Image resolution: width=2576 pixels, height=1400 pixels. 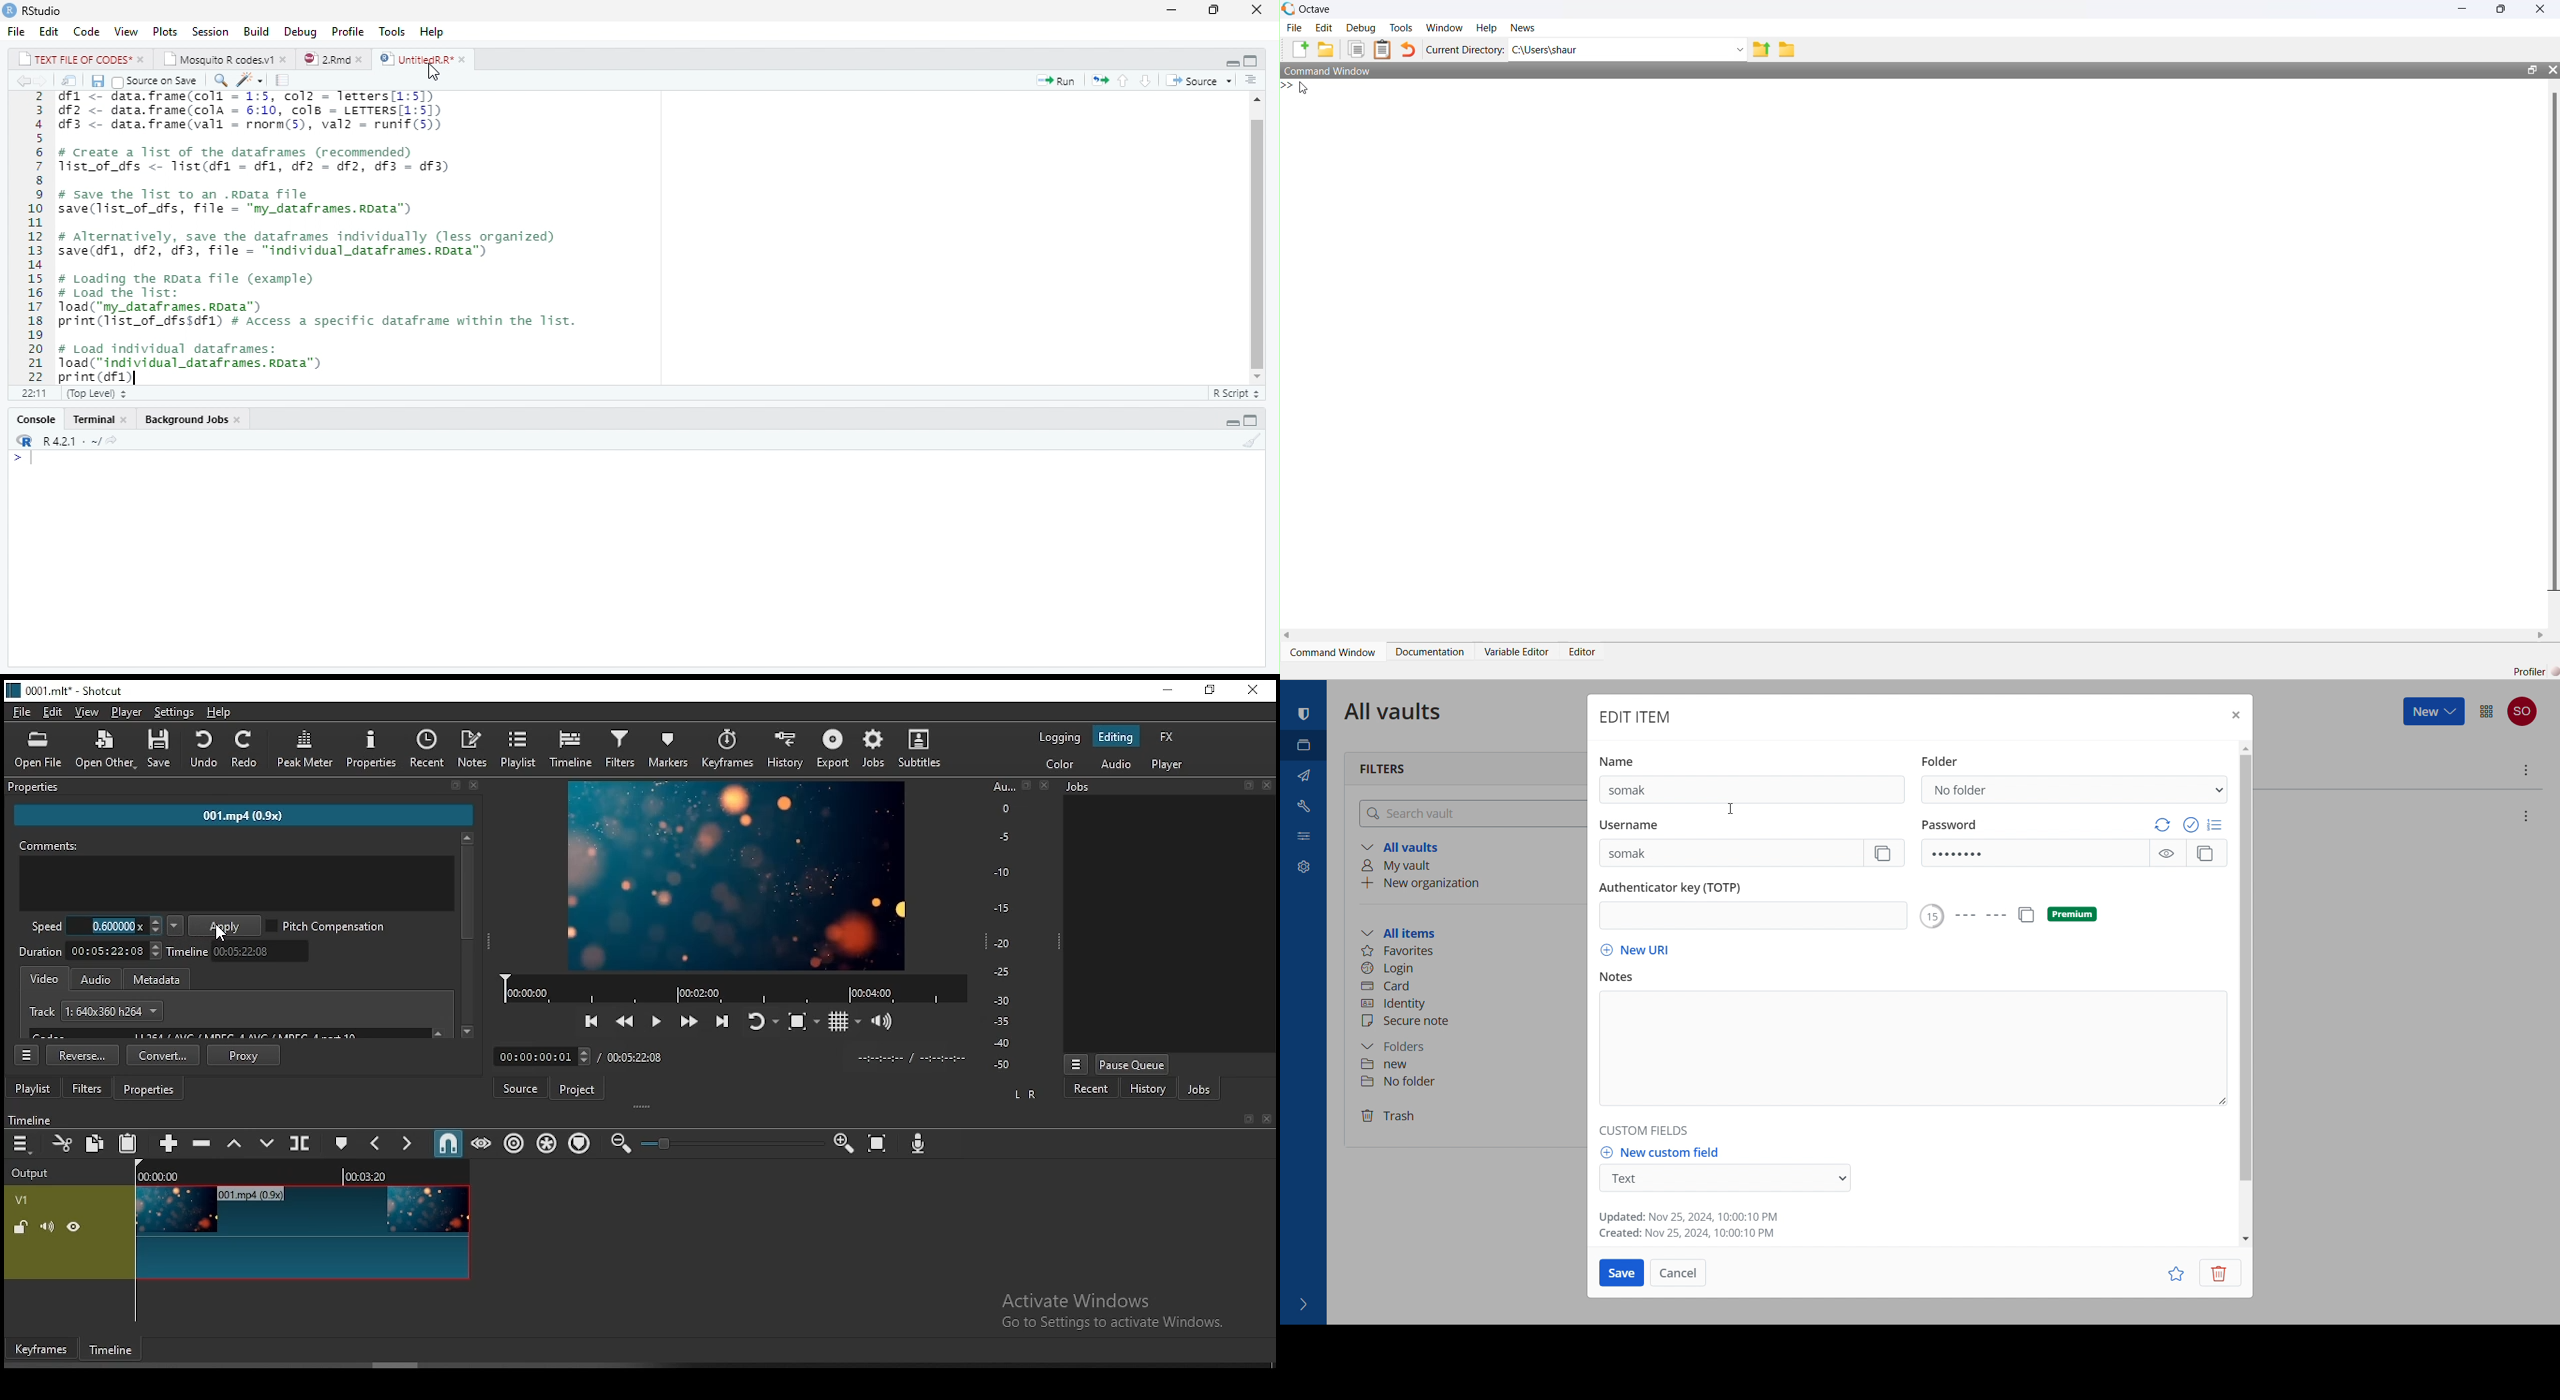 What do you see at coordinates (2540, 8) in the screenshot?
I see `close` at bounding box center [2540, 8].